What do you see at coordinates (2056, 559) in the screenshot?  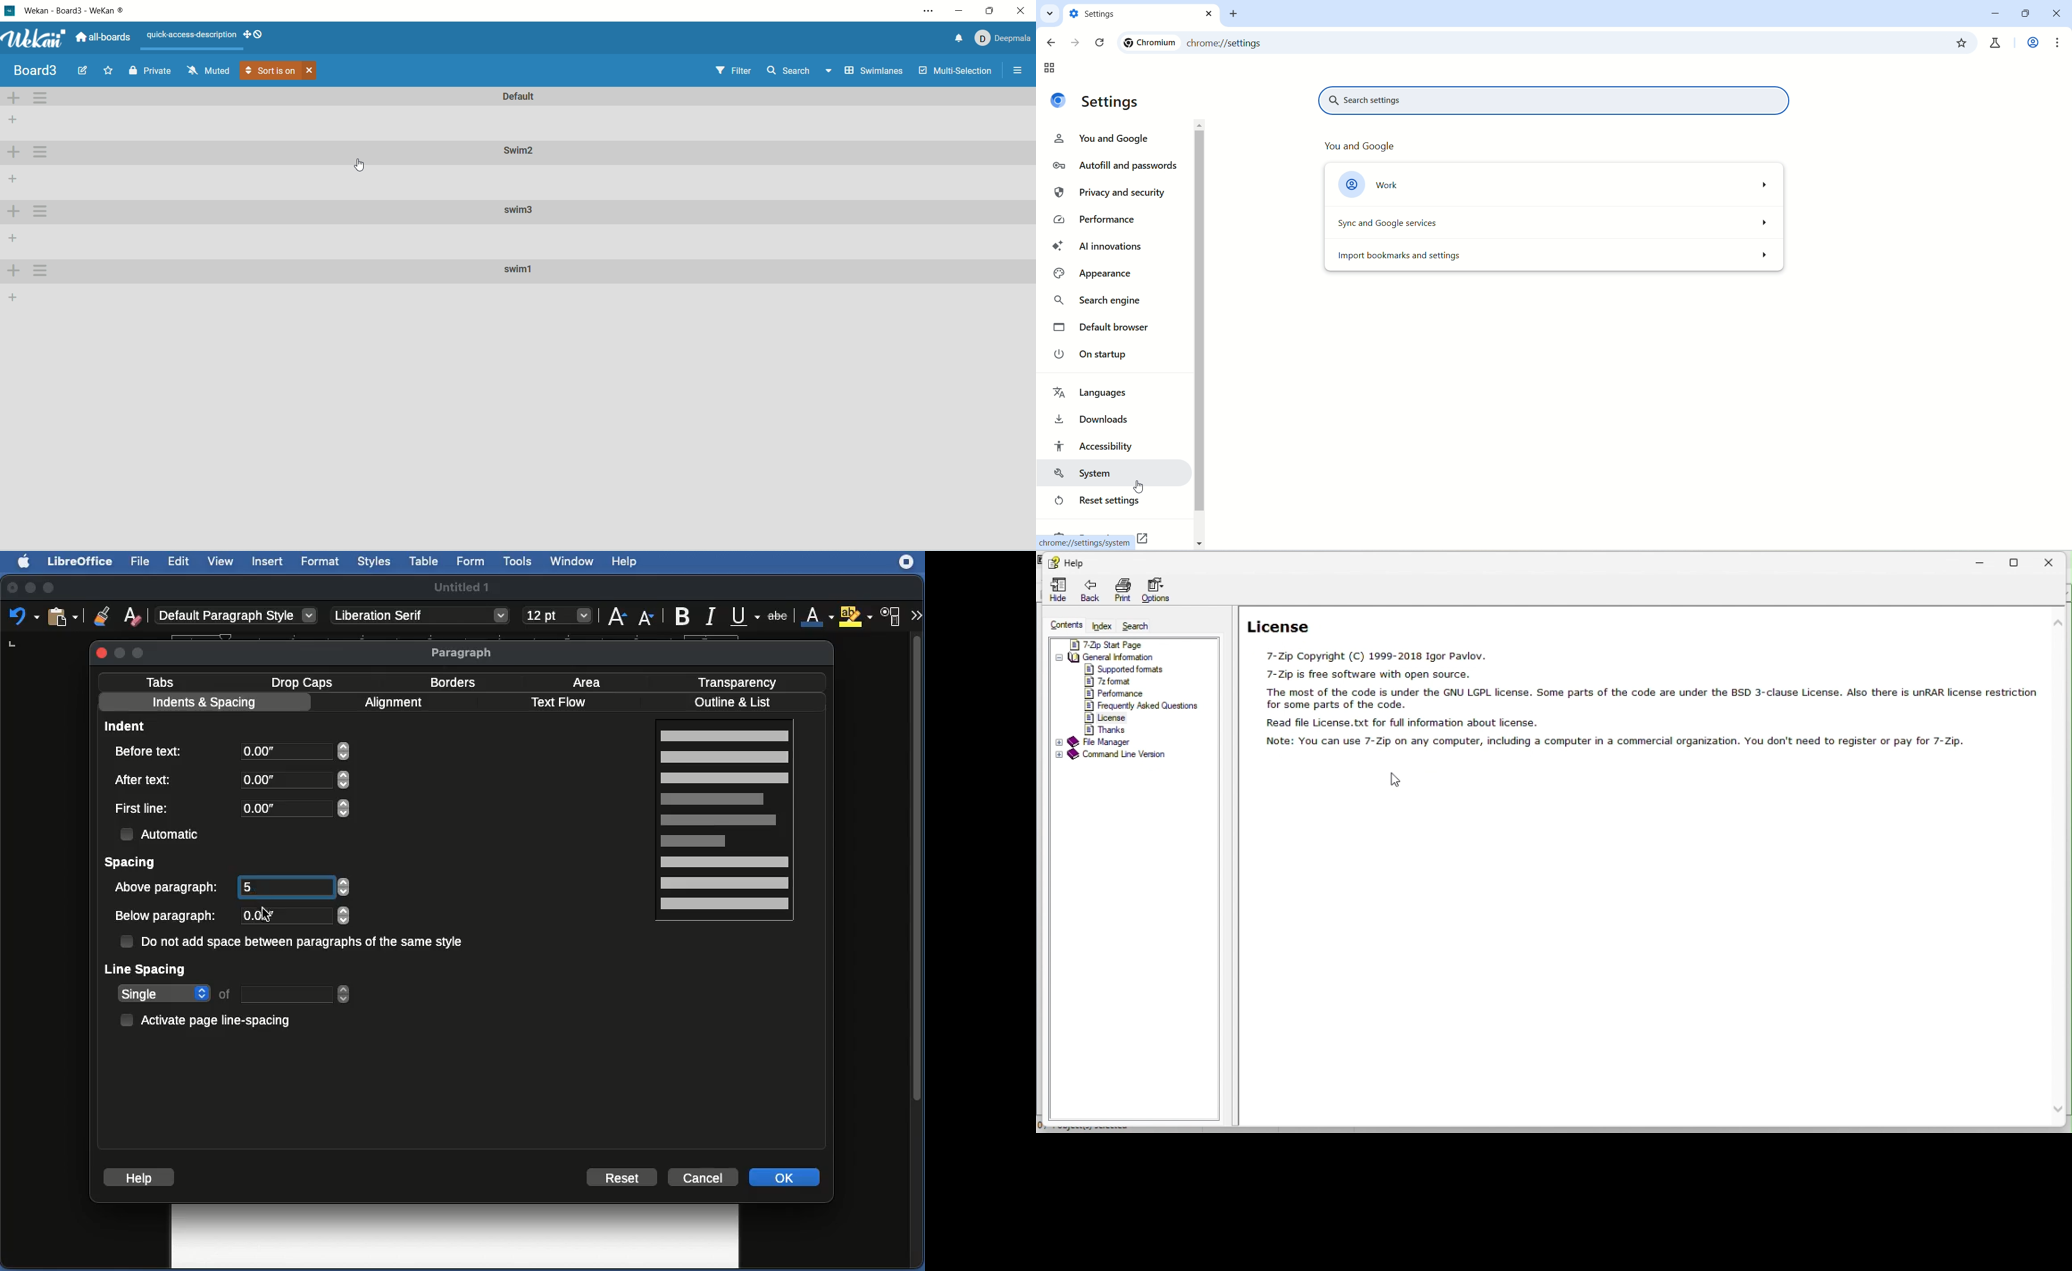 I see `Close` at bounding box center [2056, 559].